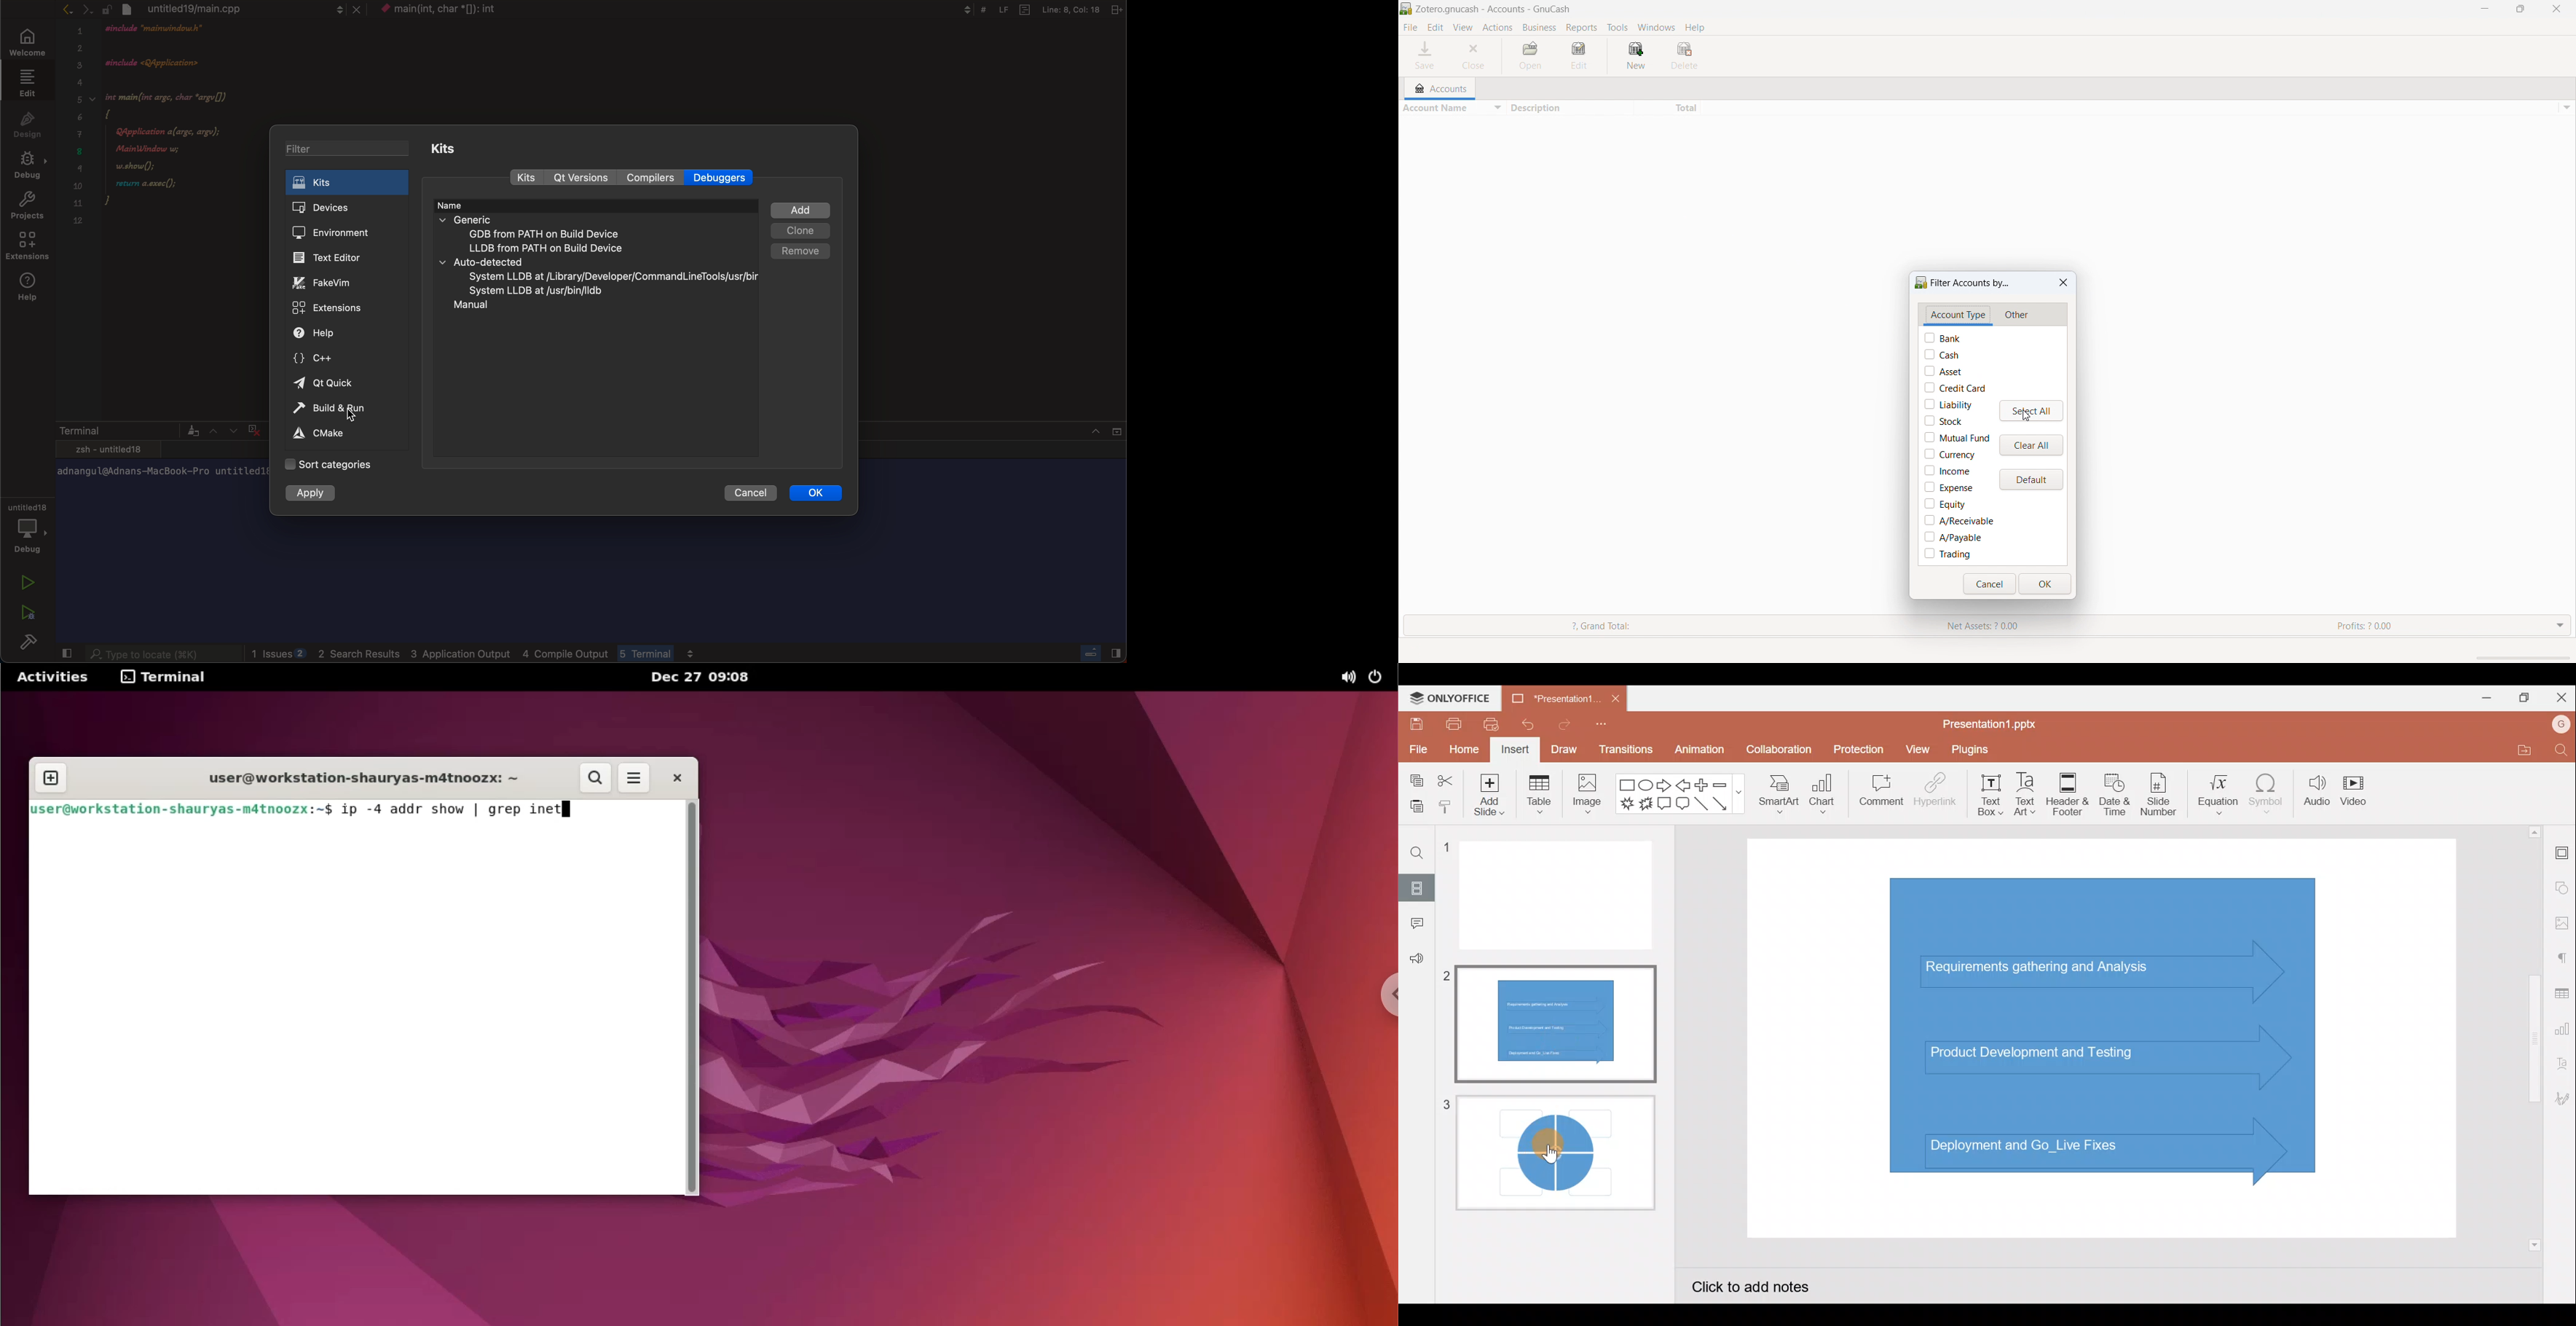 This screenshot has height=1344, width=2576. Describe the element at coordinates (1645, 805) in the screenshot. I see `Explosion 2` at that location.